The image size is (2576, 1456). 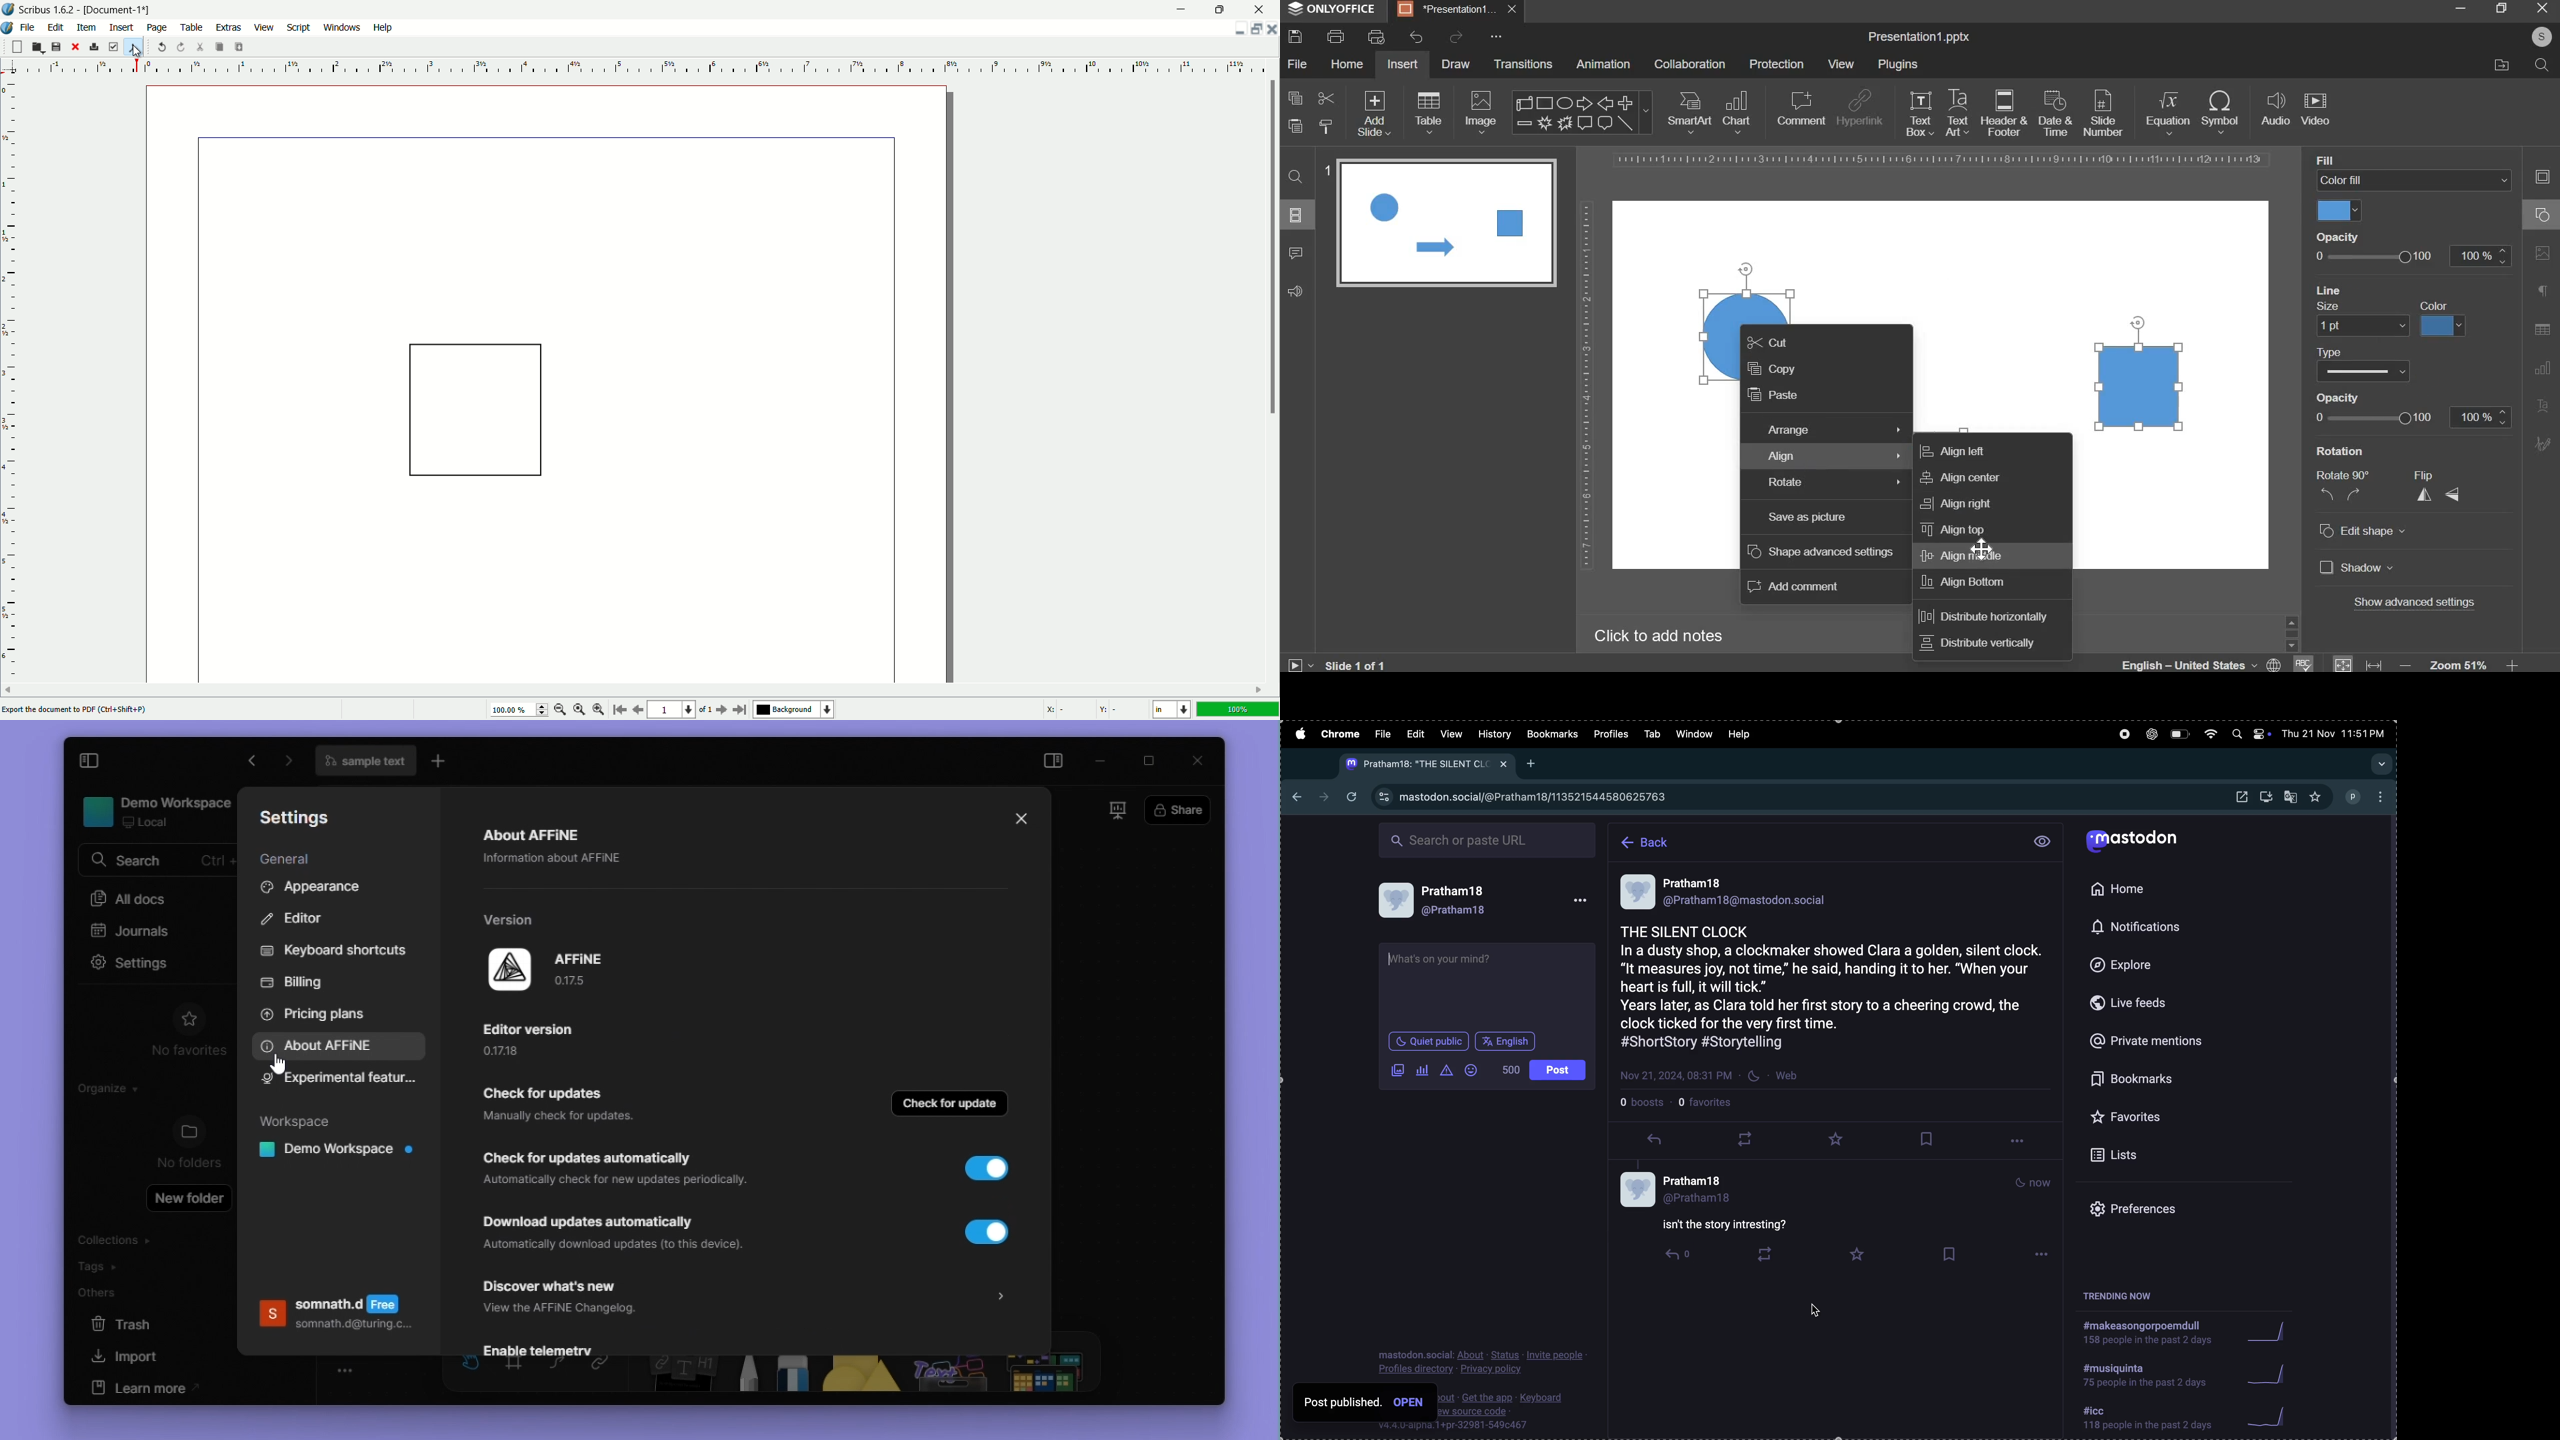 What do you see at coordinates (365, 762) in the screenshot?
I see `file name` at bounding box center [365, 762].